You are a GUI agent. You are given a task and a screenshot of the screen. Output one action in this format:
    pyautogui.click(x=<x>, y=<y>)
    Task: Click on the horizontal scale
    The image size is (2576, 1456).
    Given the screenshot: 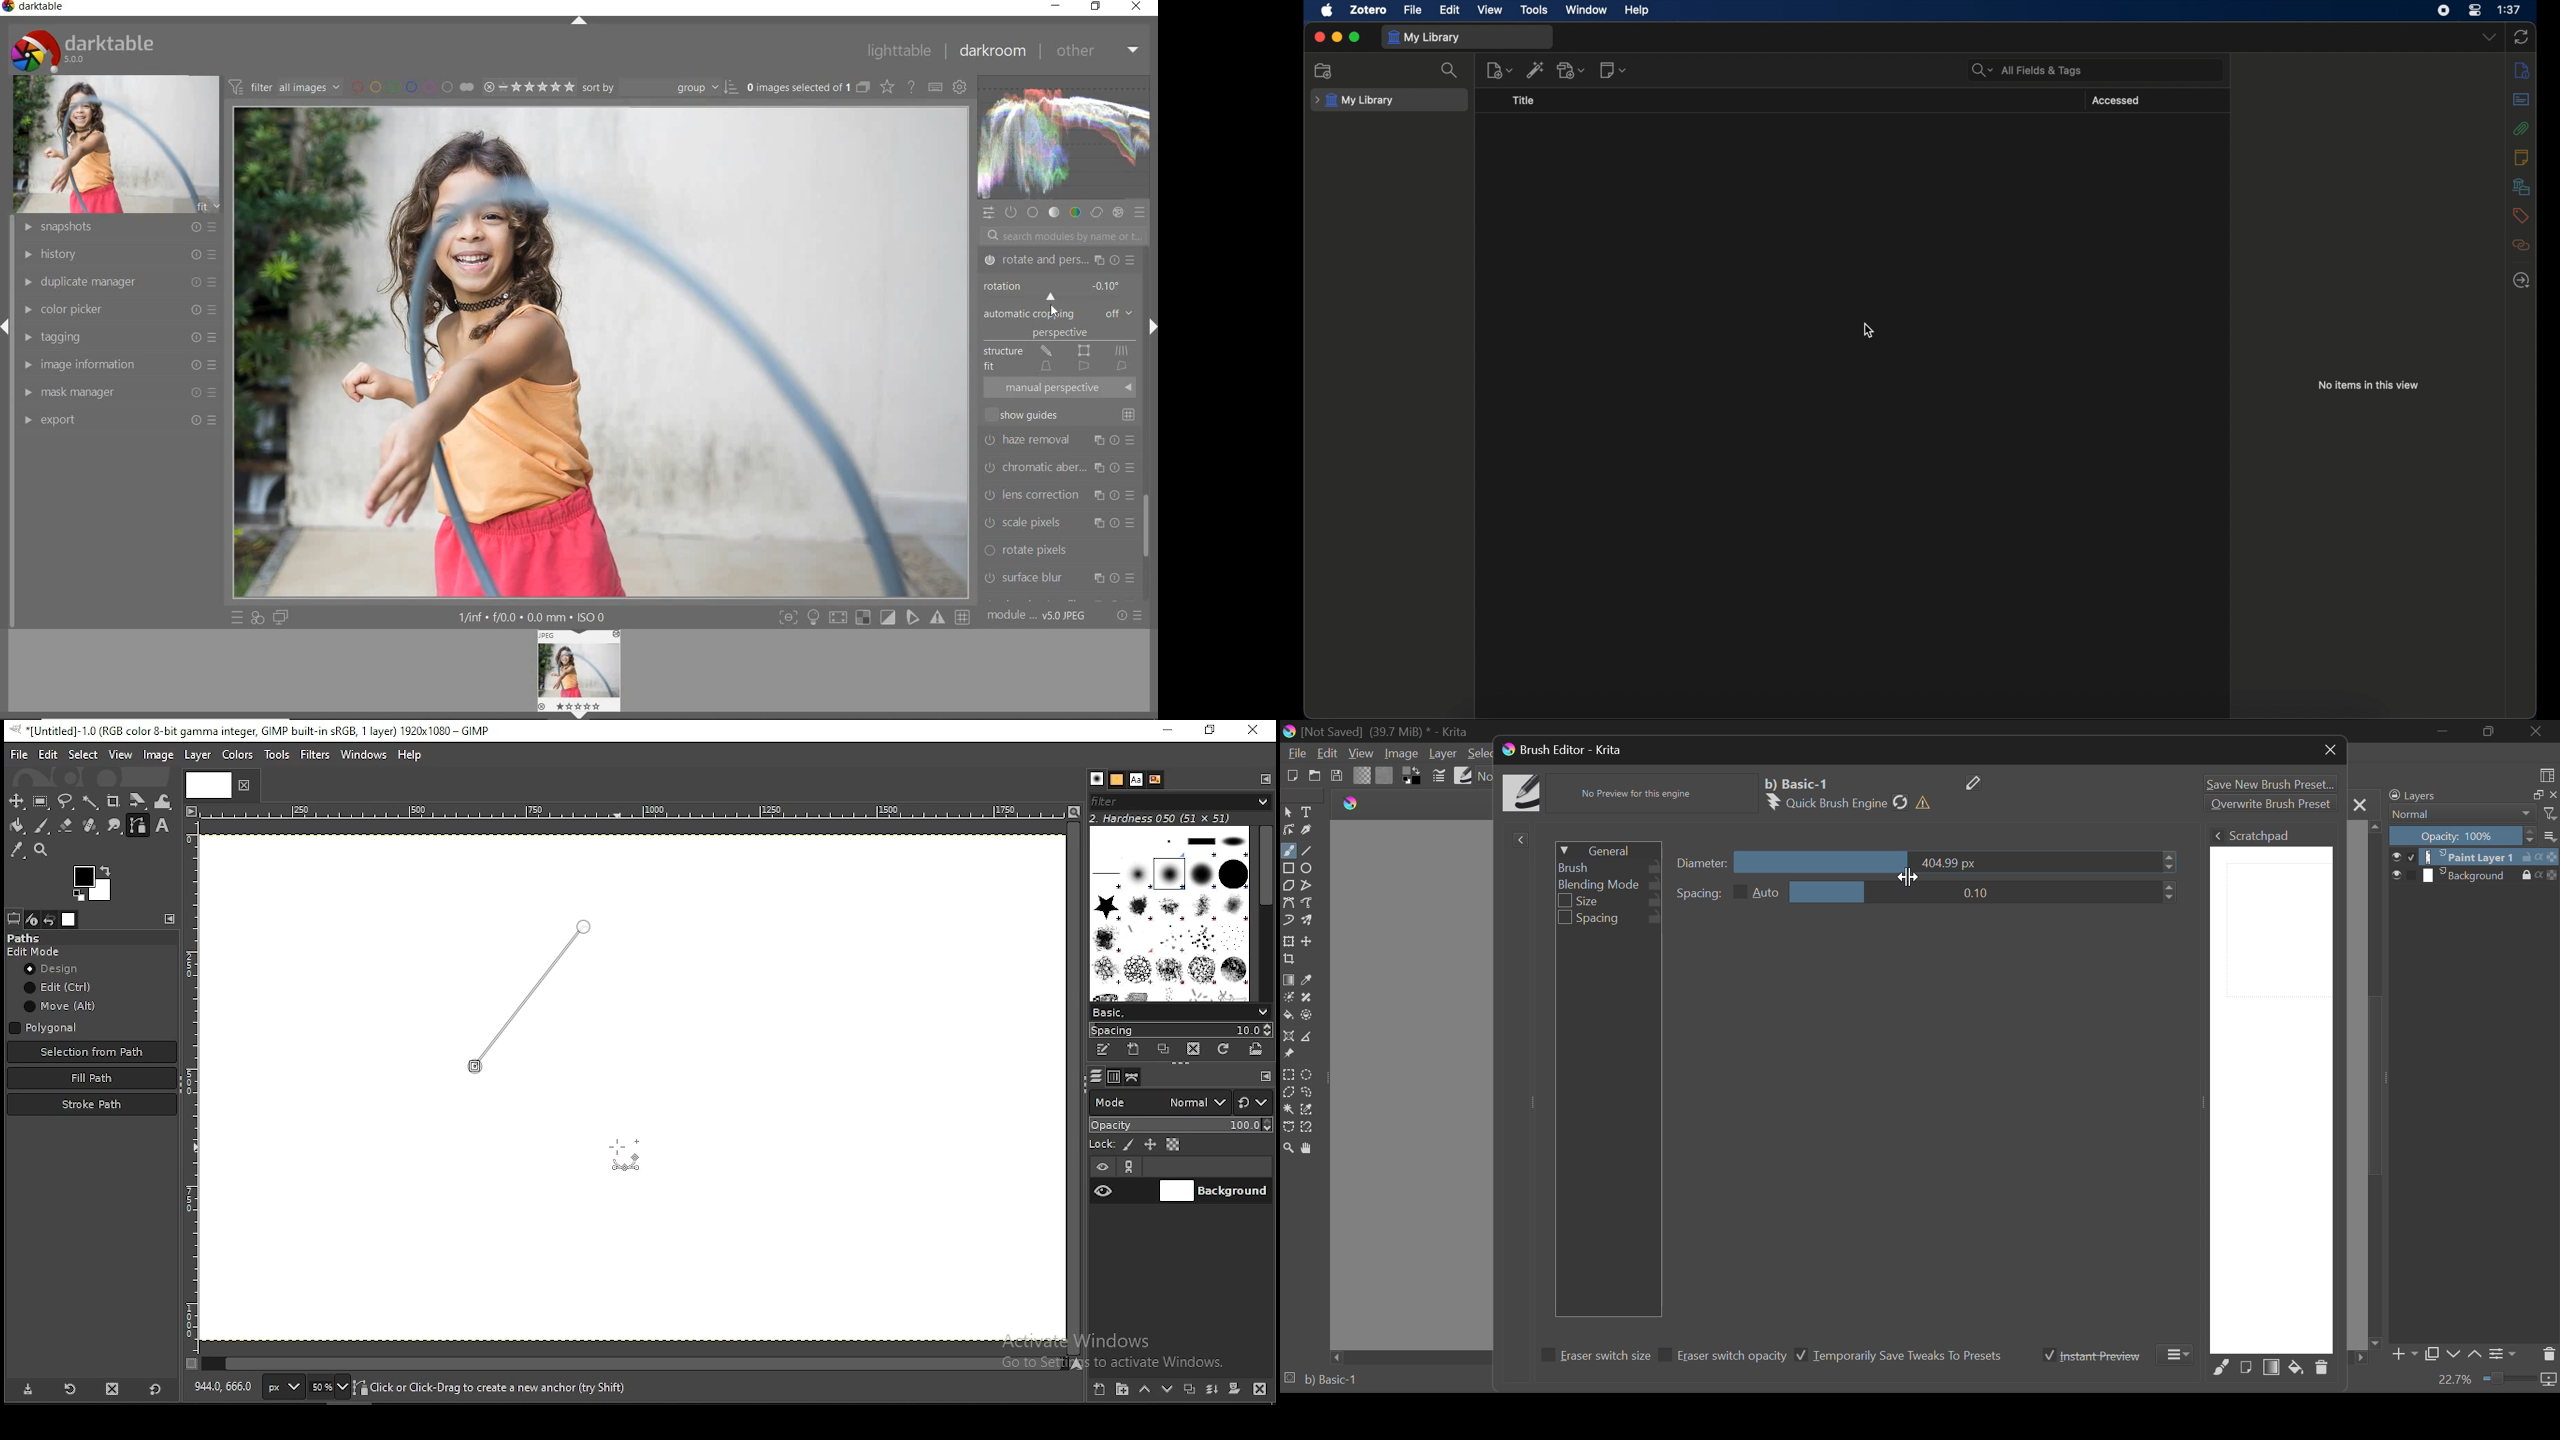 What is the action you would take?
    pyautogui.click(x=631, y=814)
    